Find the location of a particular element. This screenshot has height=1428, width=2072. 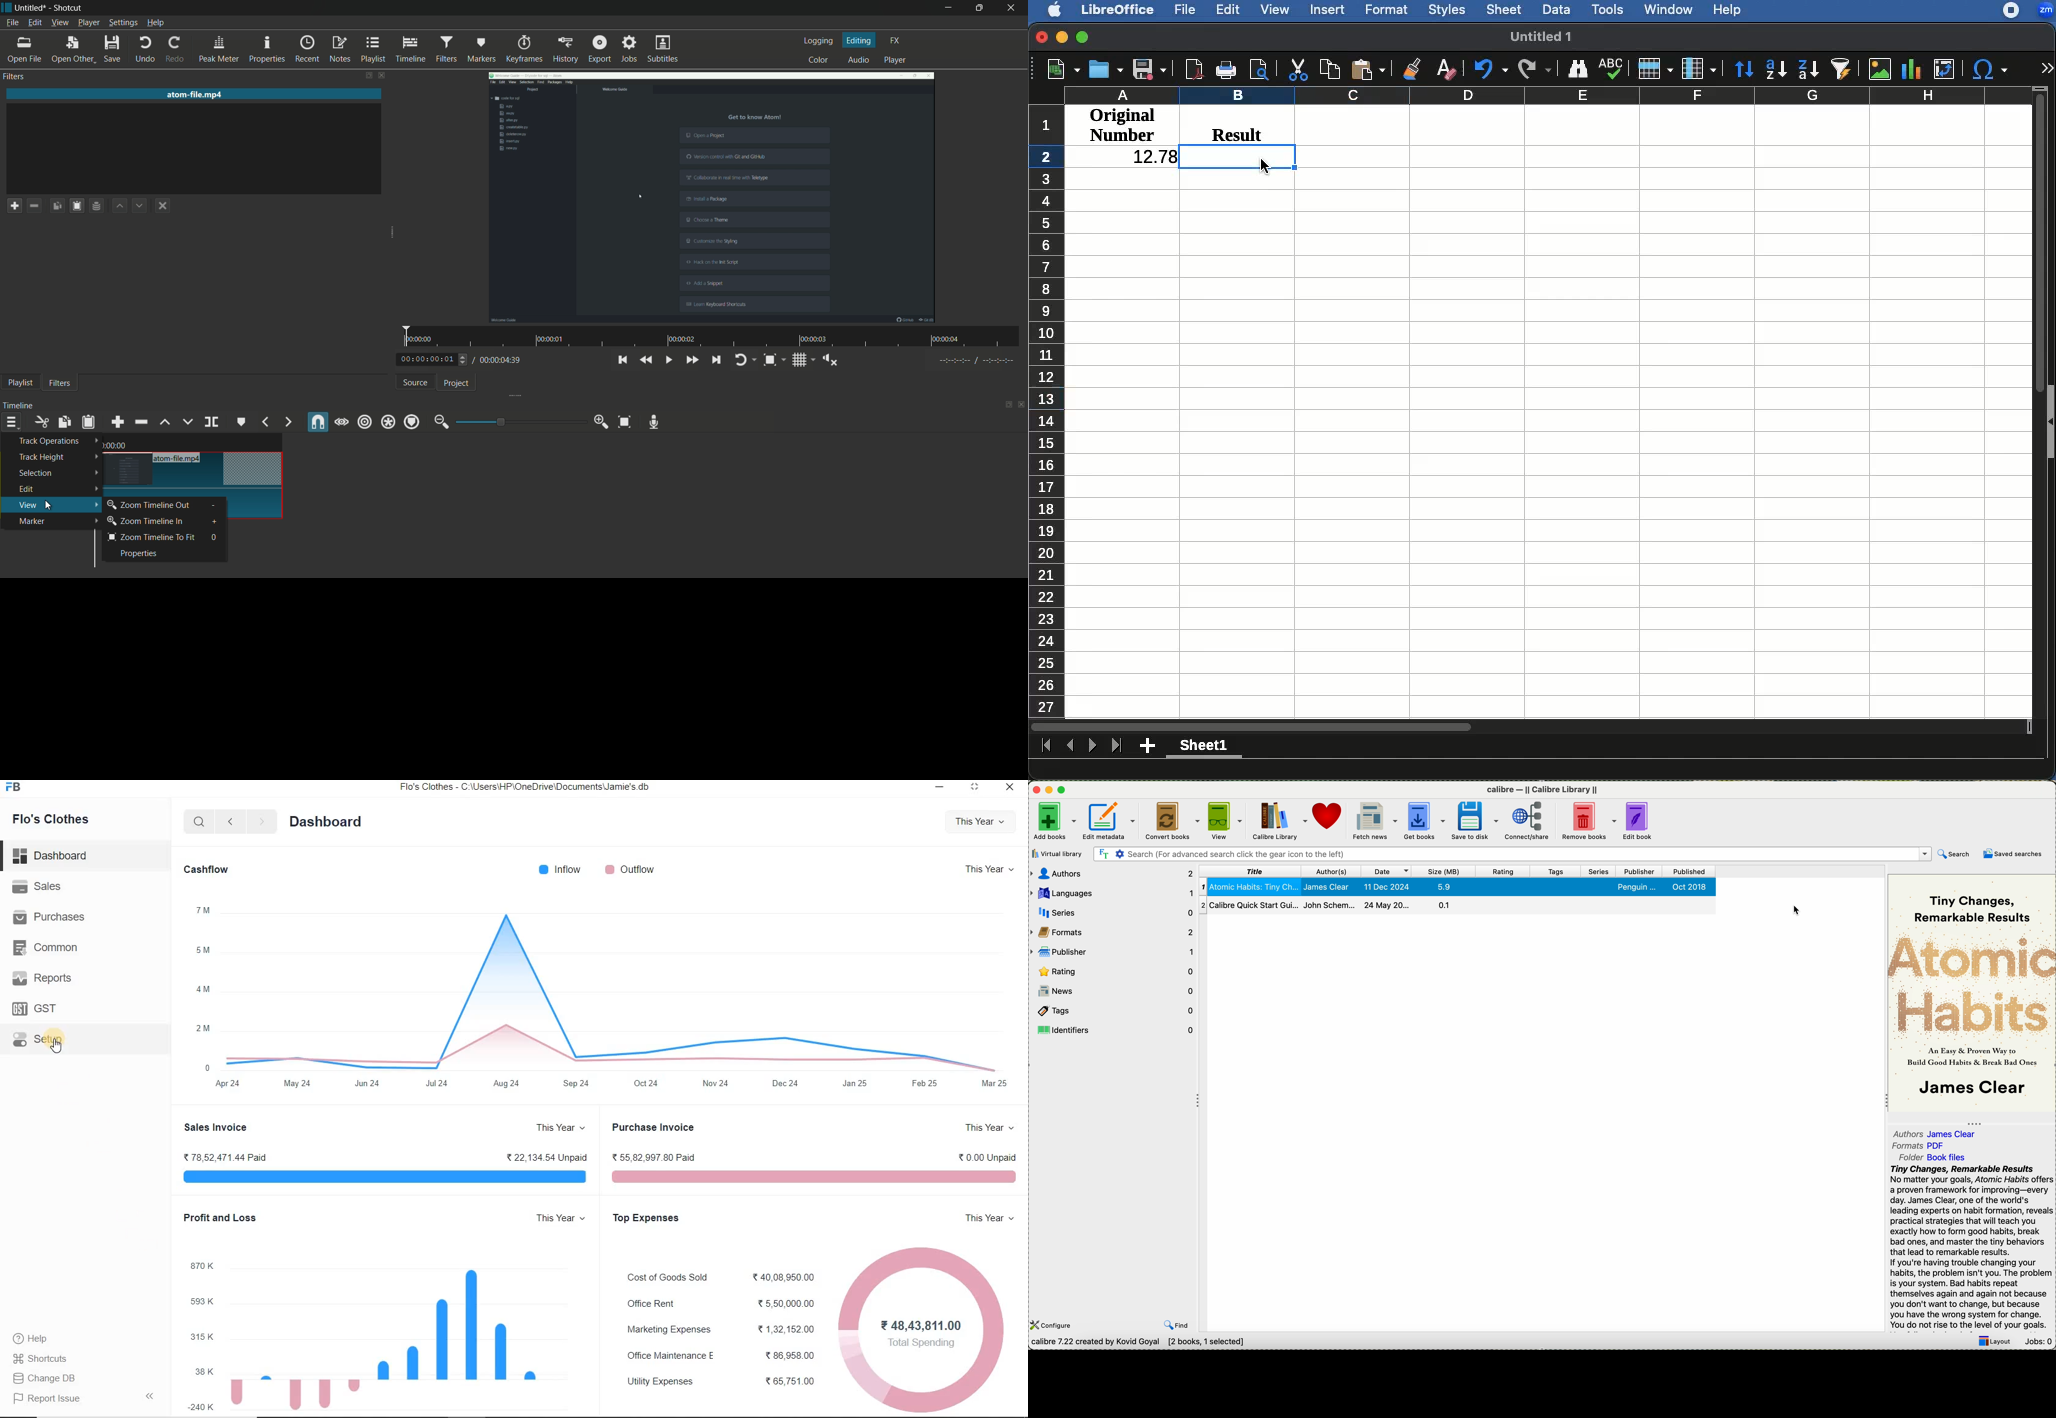

help menu is located at coordinates (155, 24).